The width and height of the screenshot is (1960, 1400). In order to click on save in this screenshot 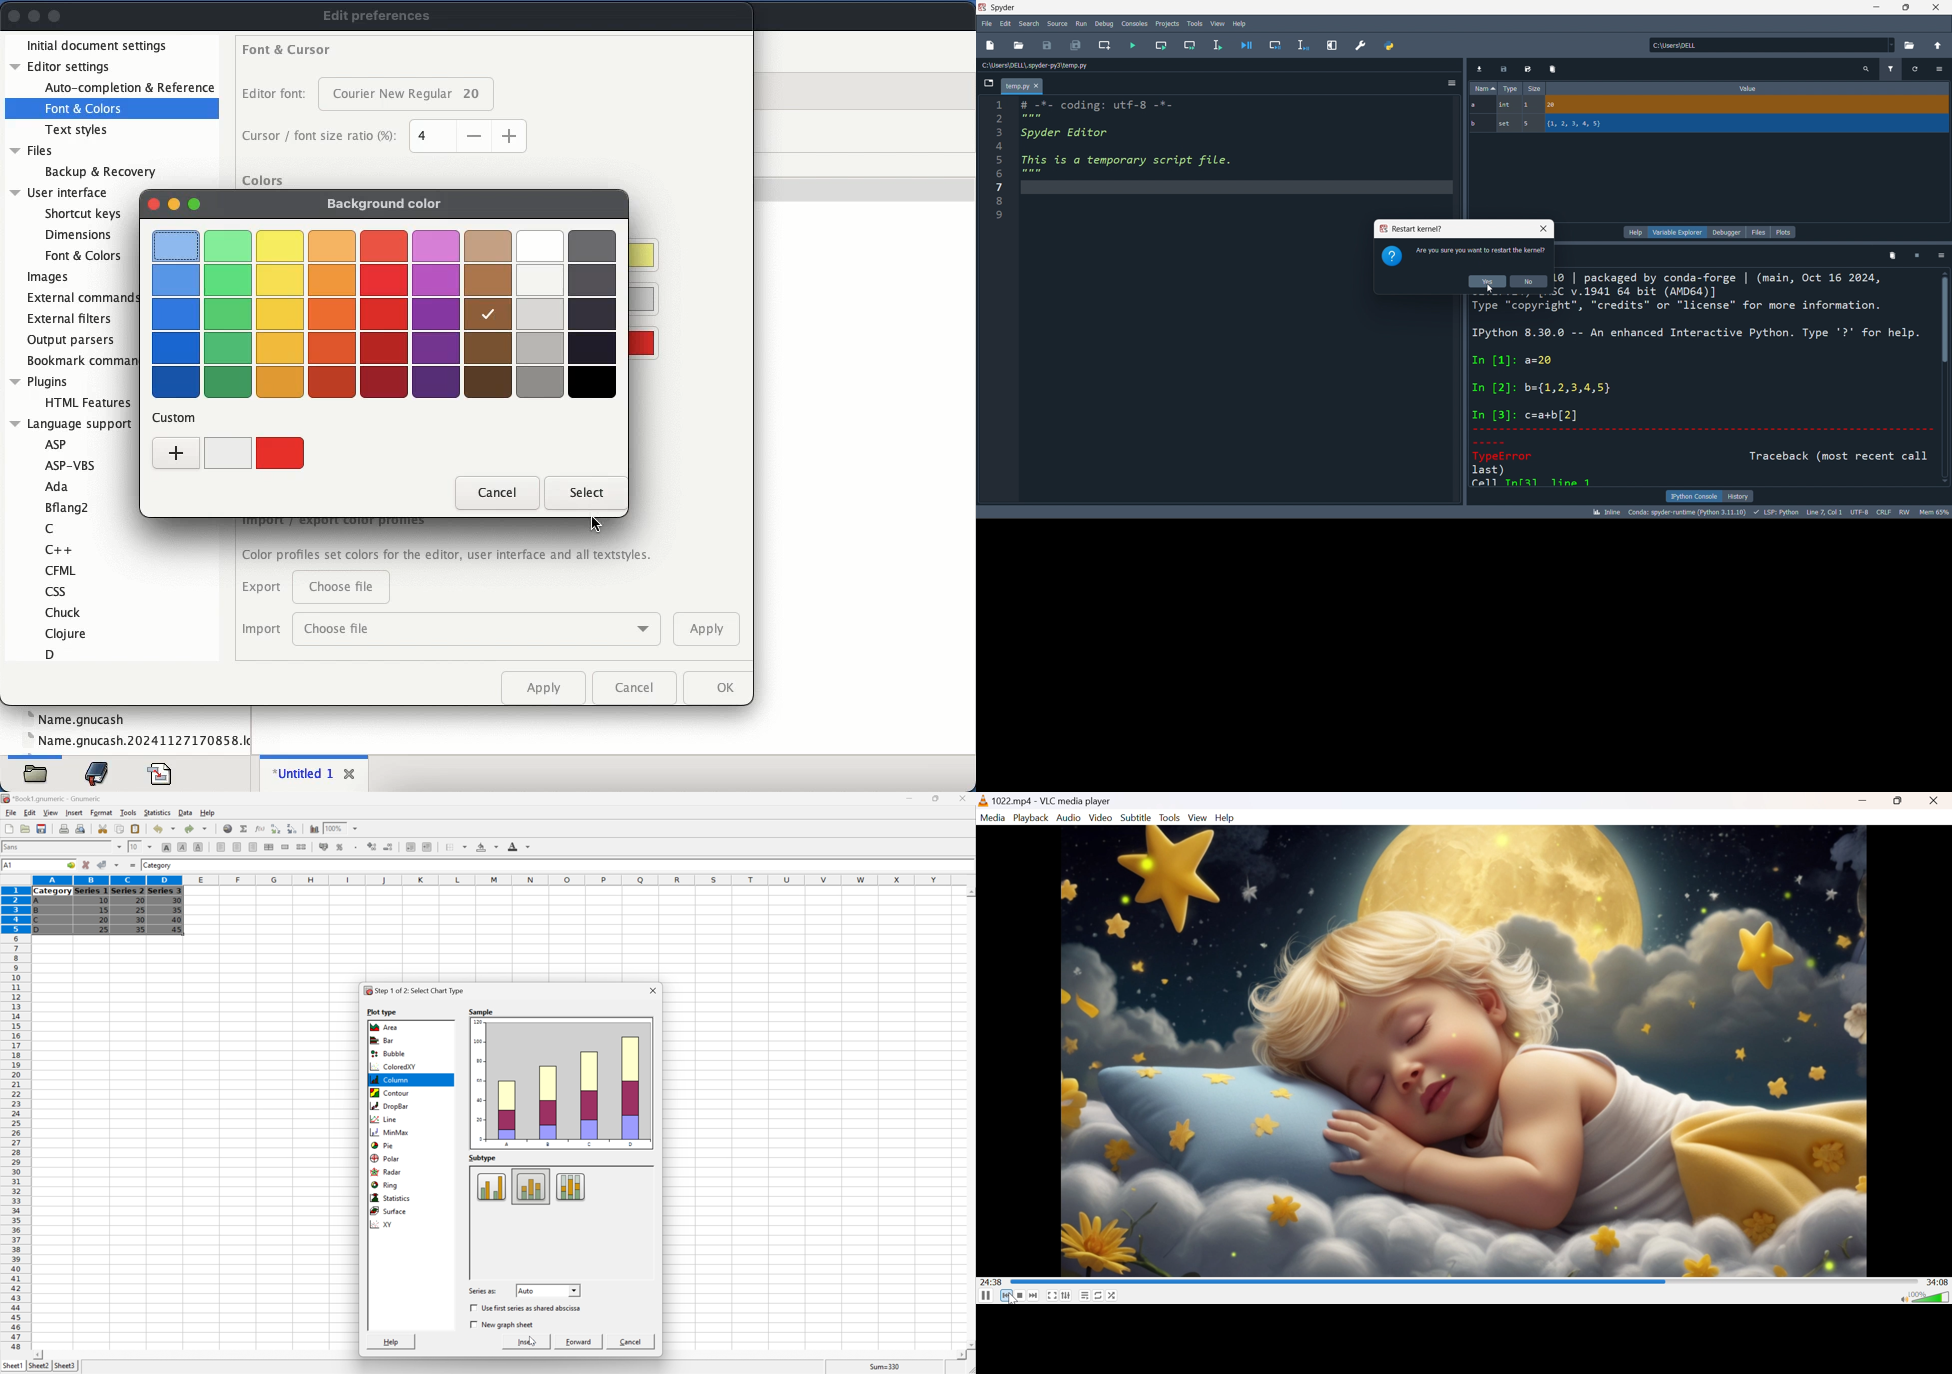, I will do `click(1047, 46)`.